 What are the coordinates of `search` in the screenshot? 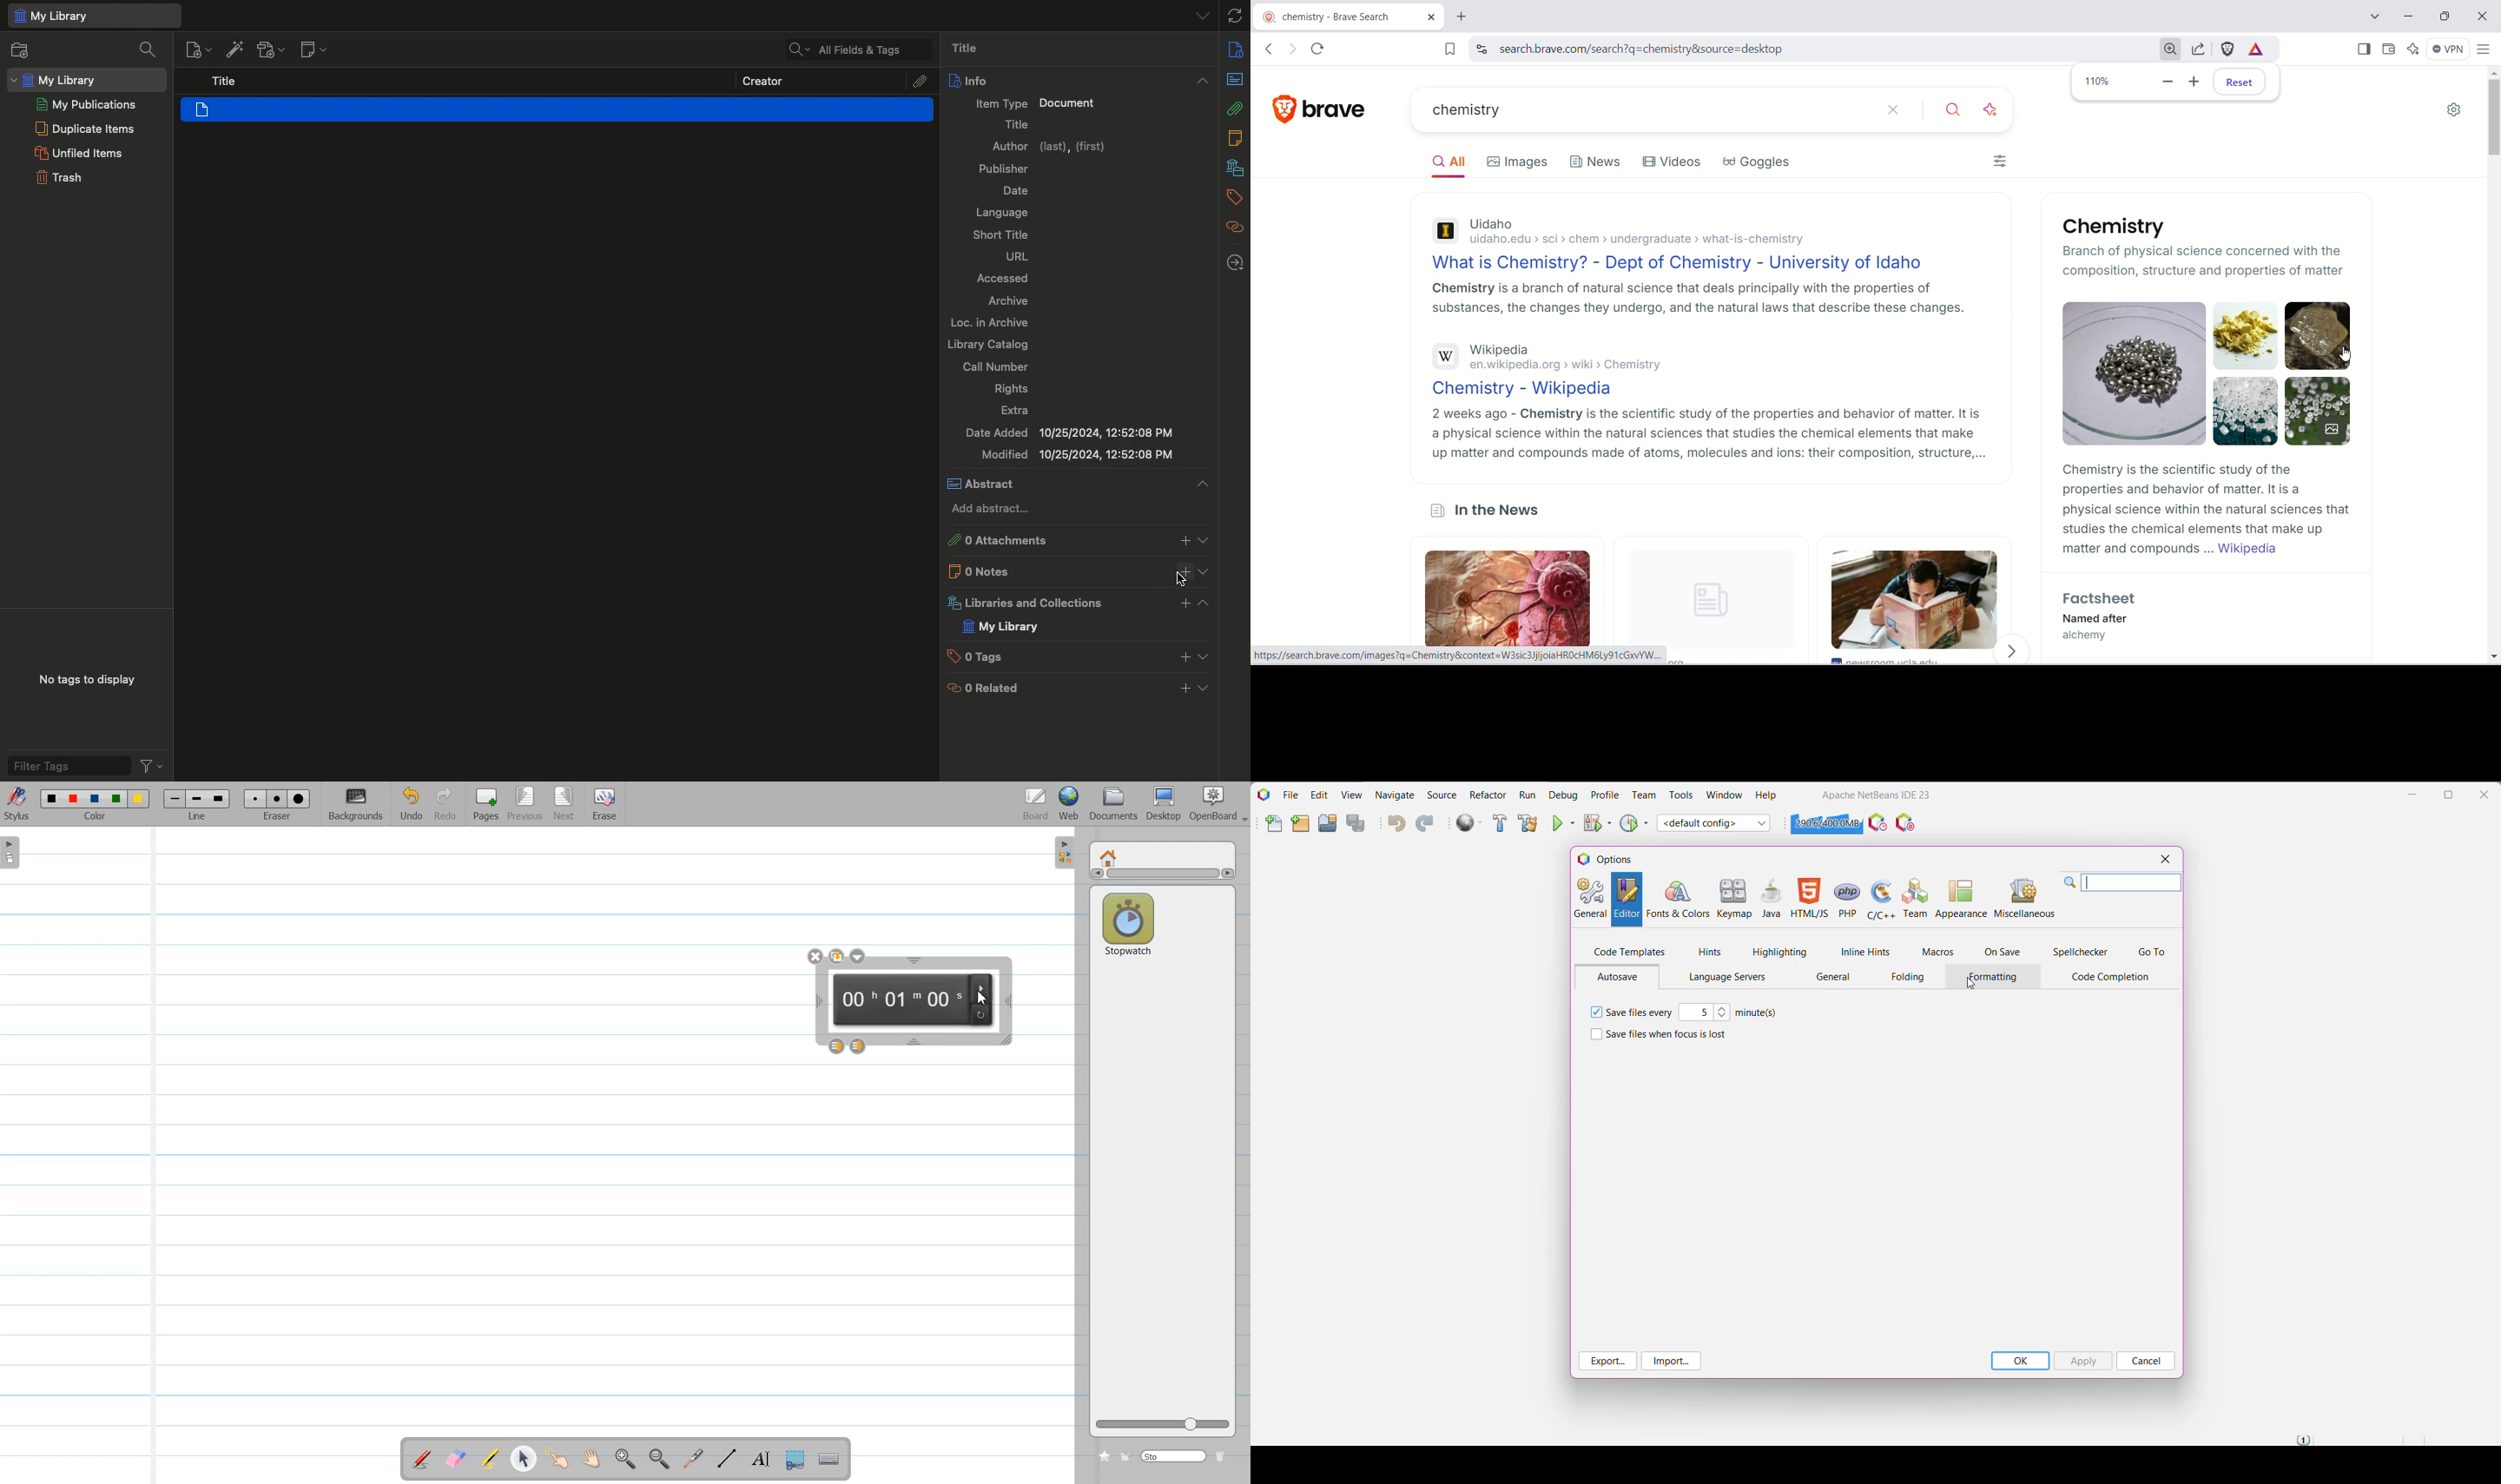 It's located at (1955, 108).